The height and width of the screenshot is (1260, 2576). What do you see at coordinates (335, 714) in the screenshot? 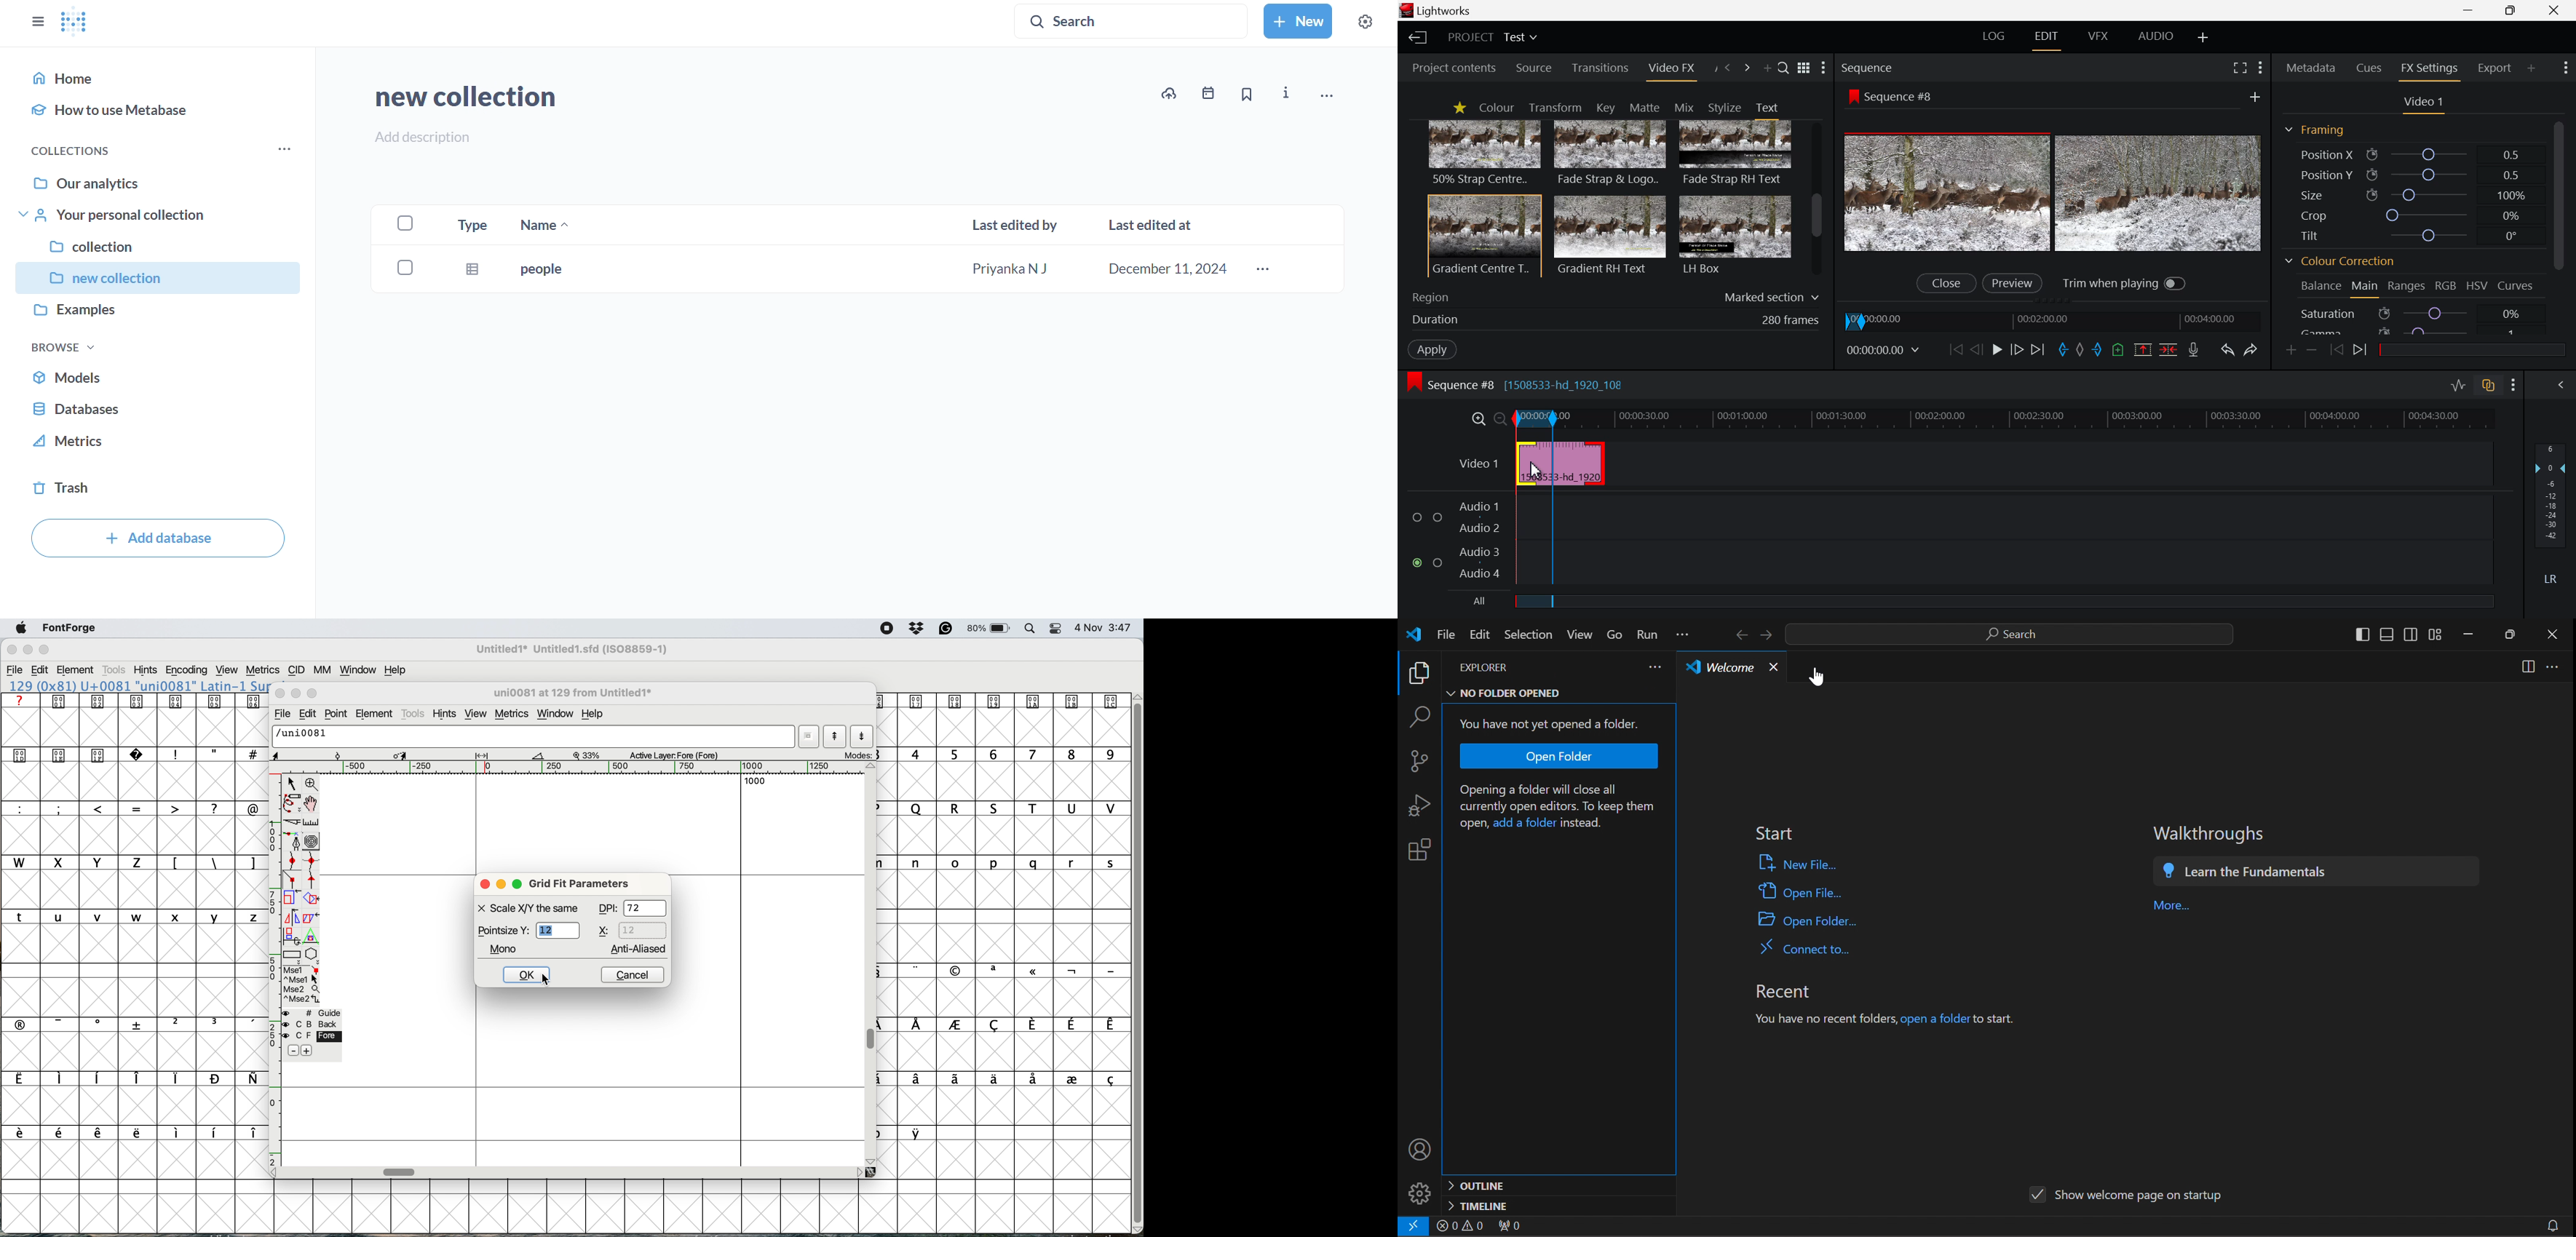
I see `point` at bounding box center [335, 714].